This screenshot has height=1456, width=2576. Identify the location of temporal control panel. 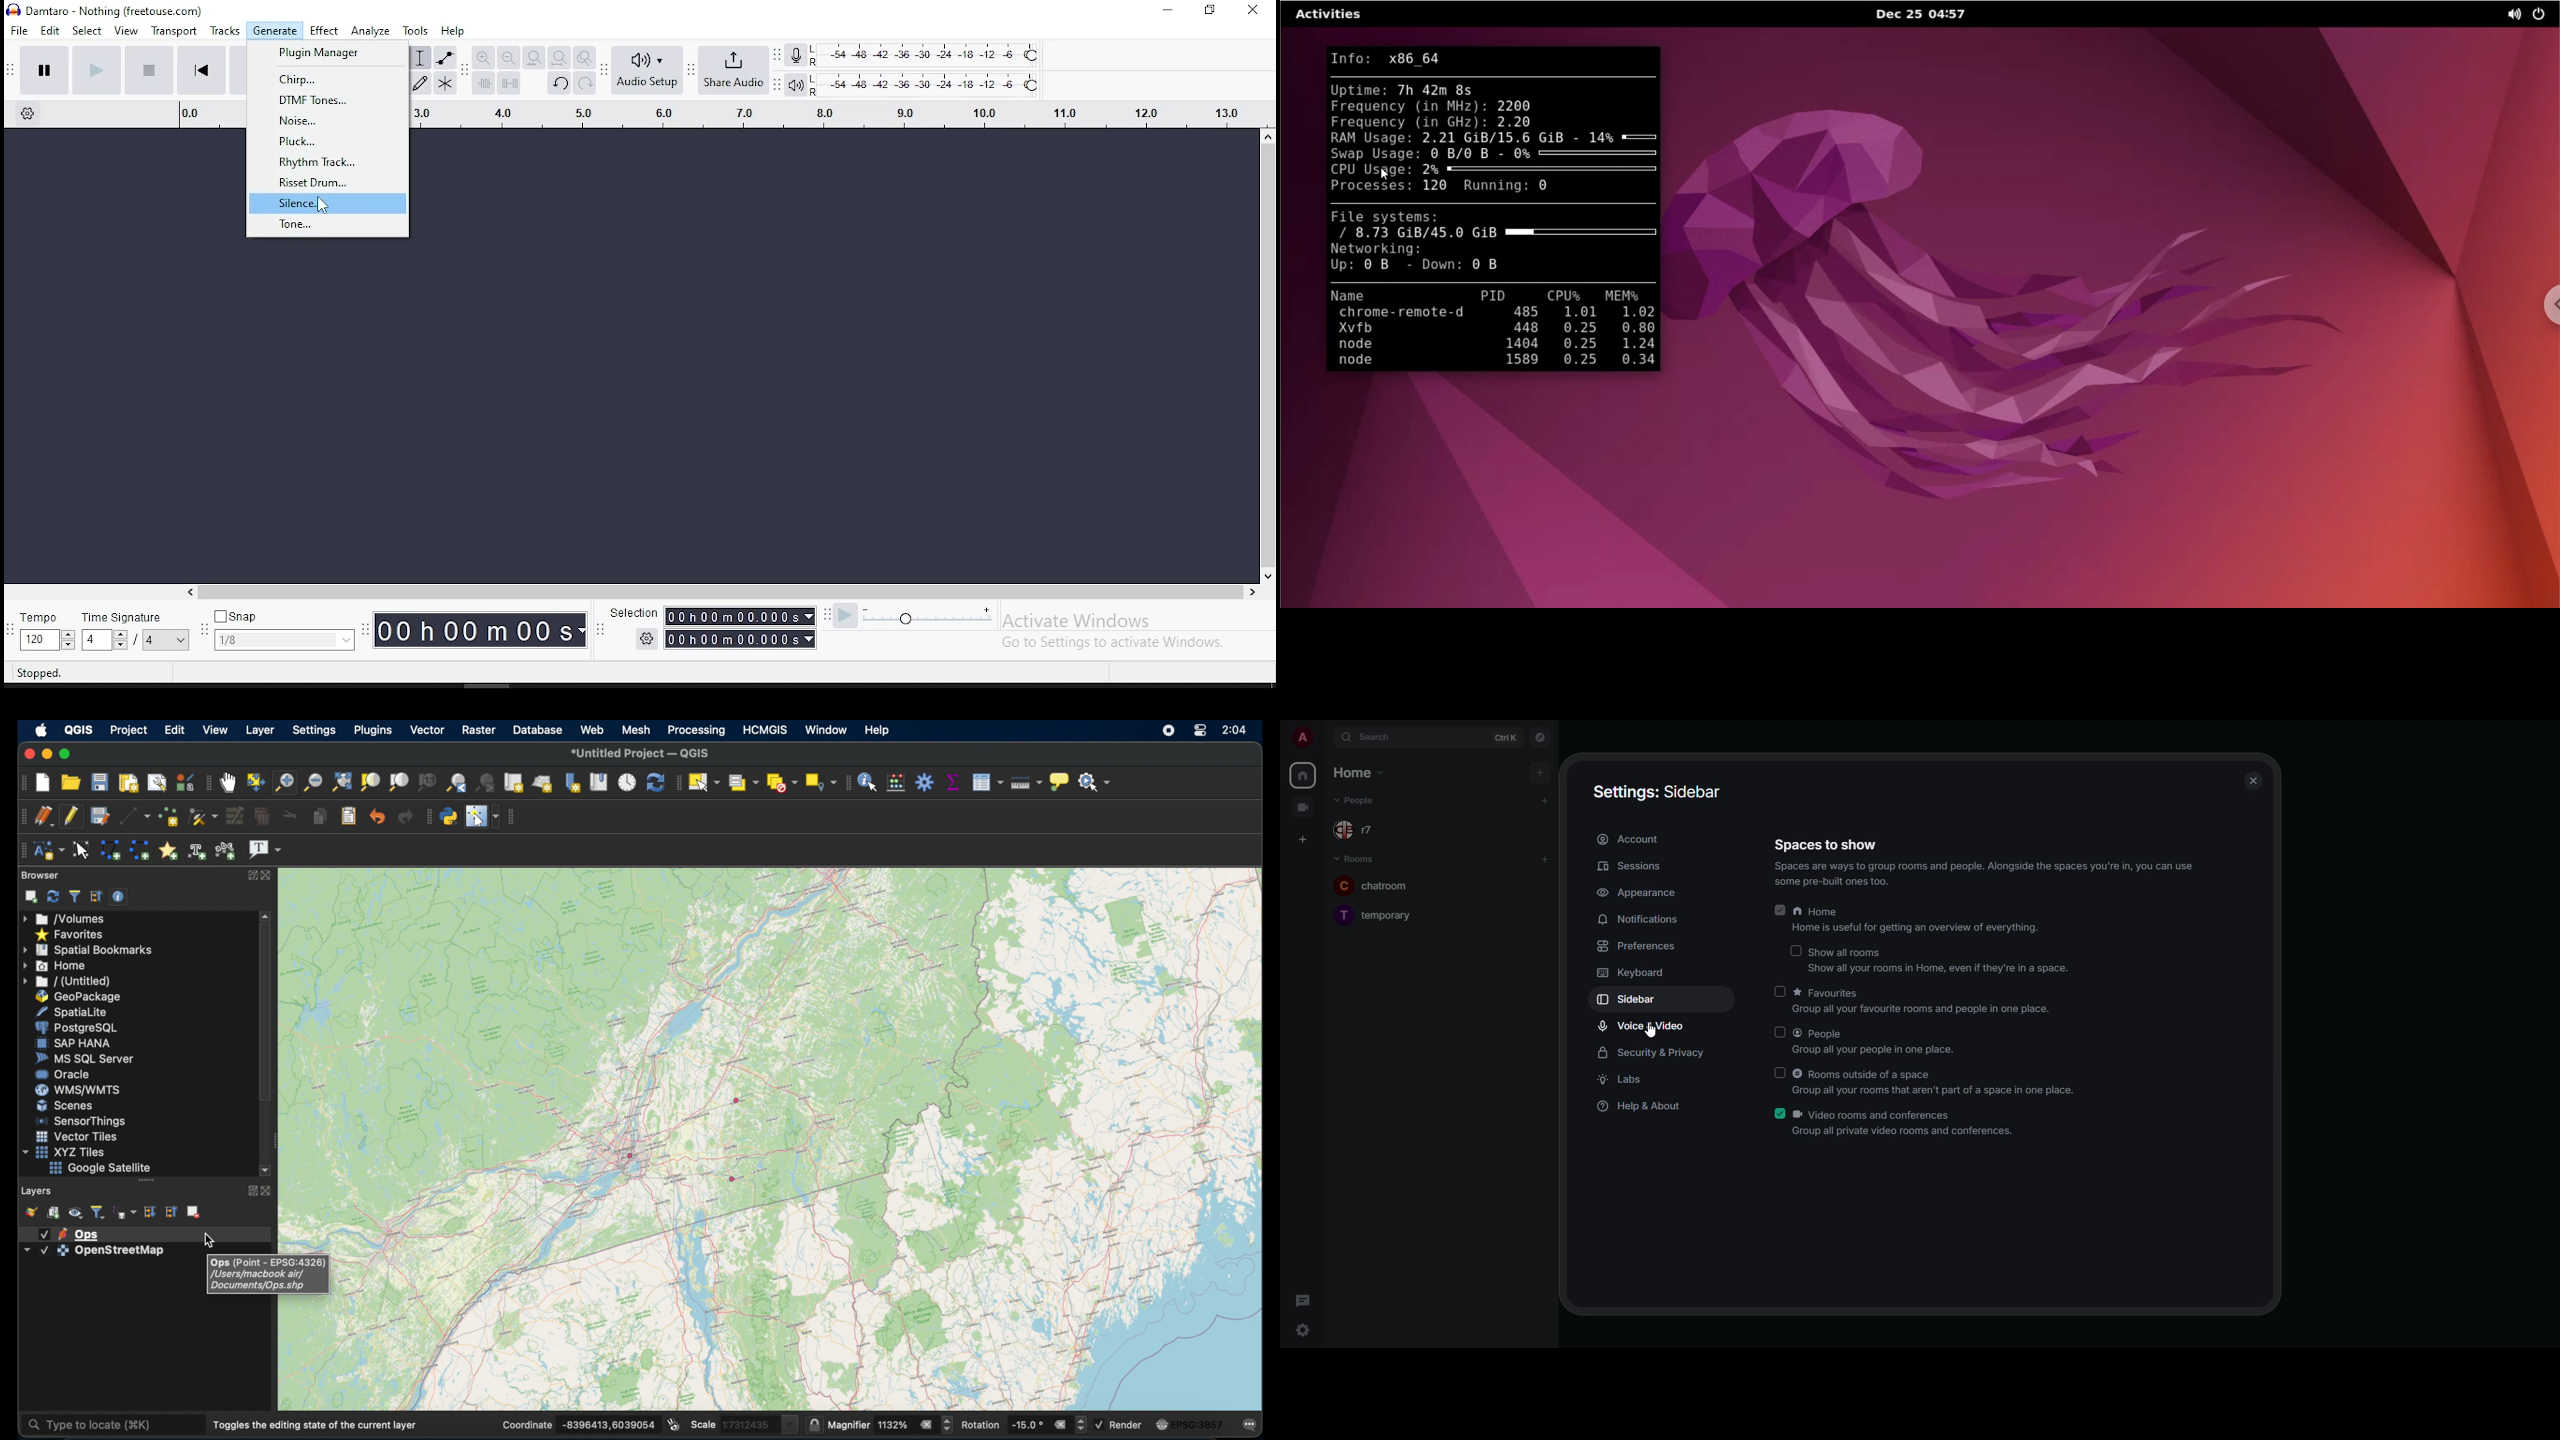
(627, 783).